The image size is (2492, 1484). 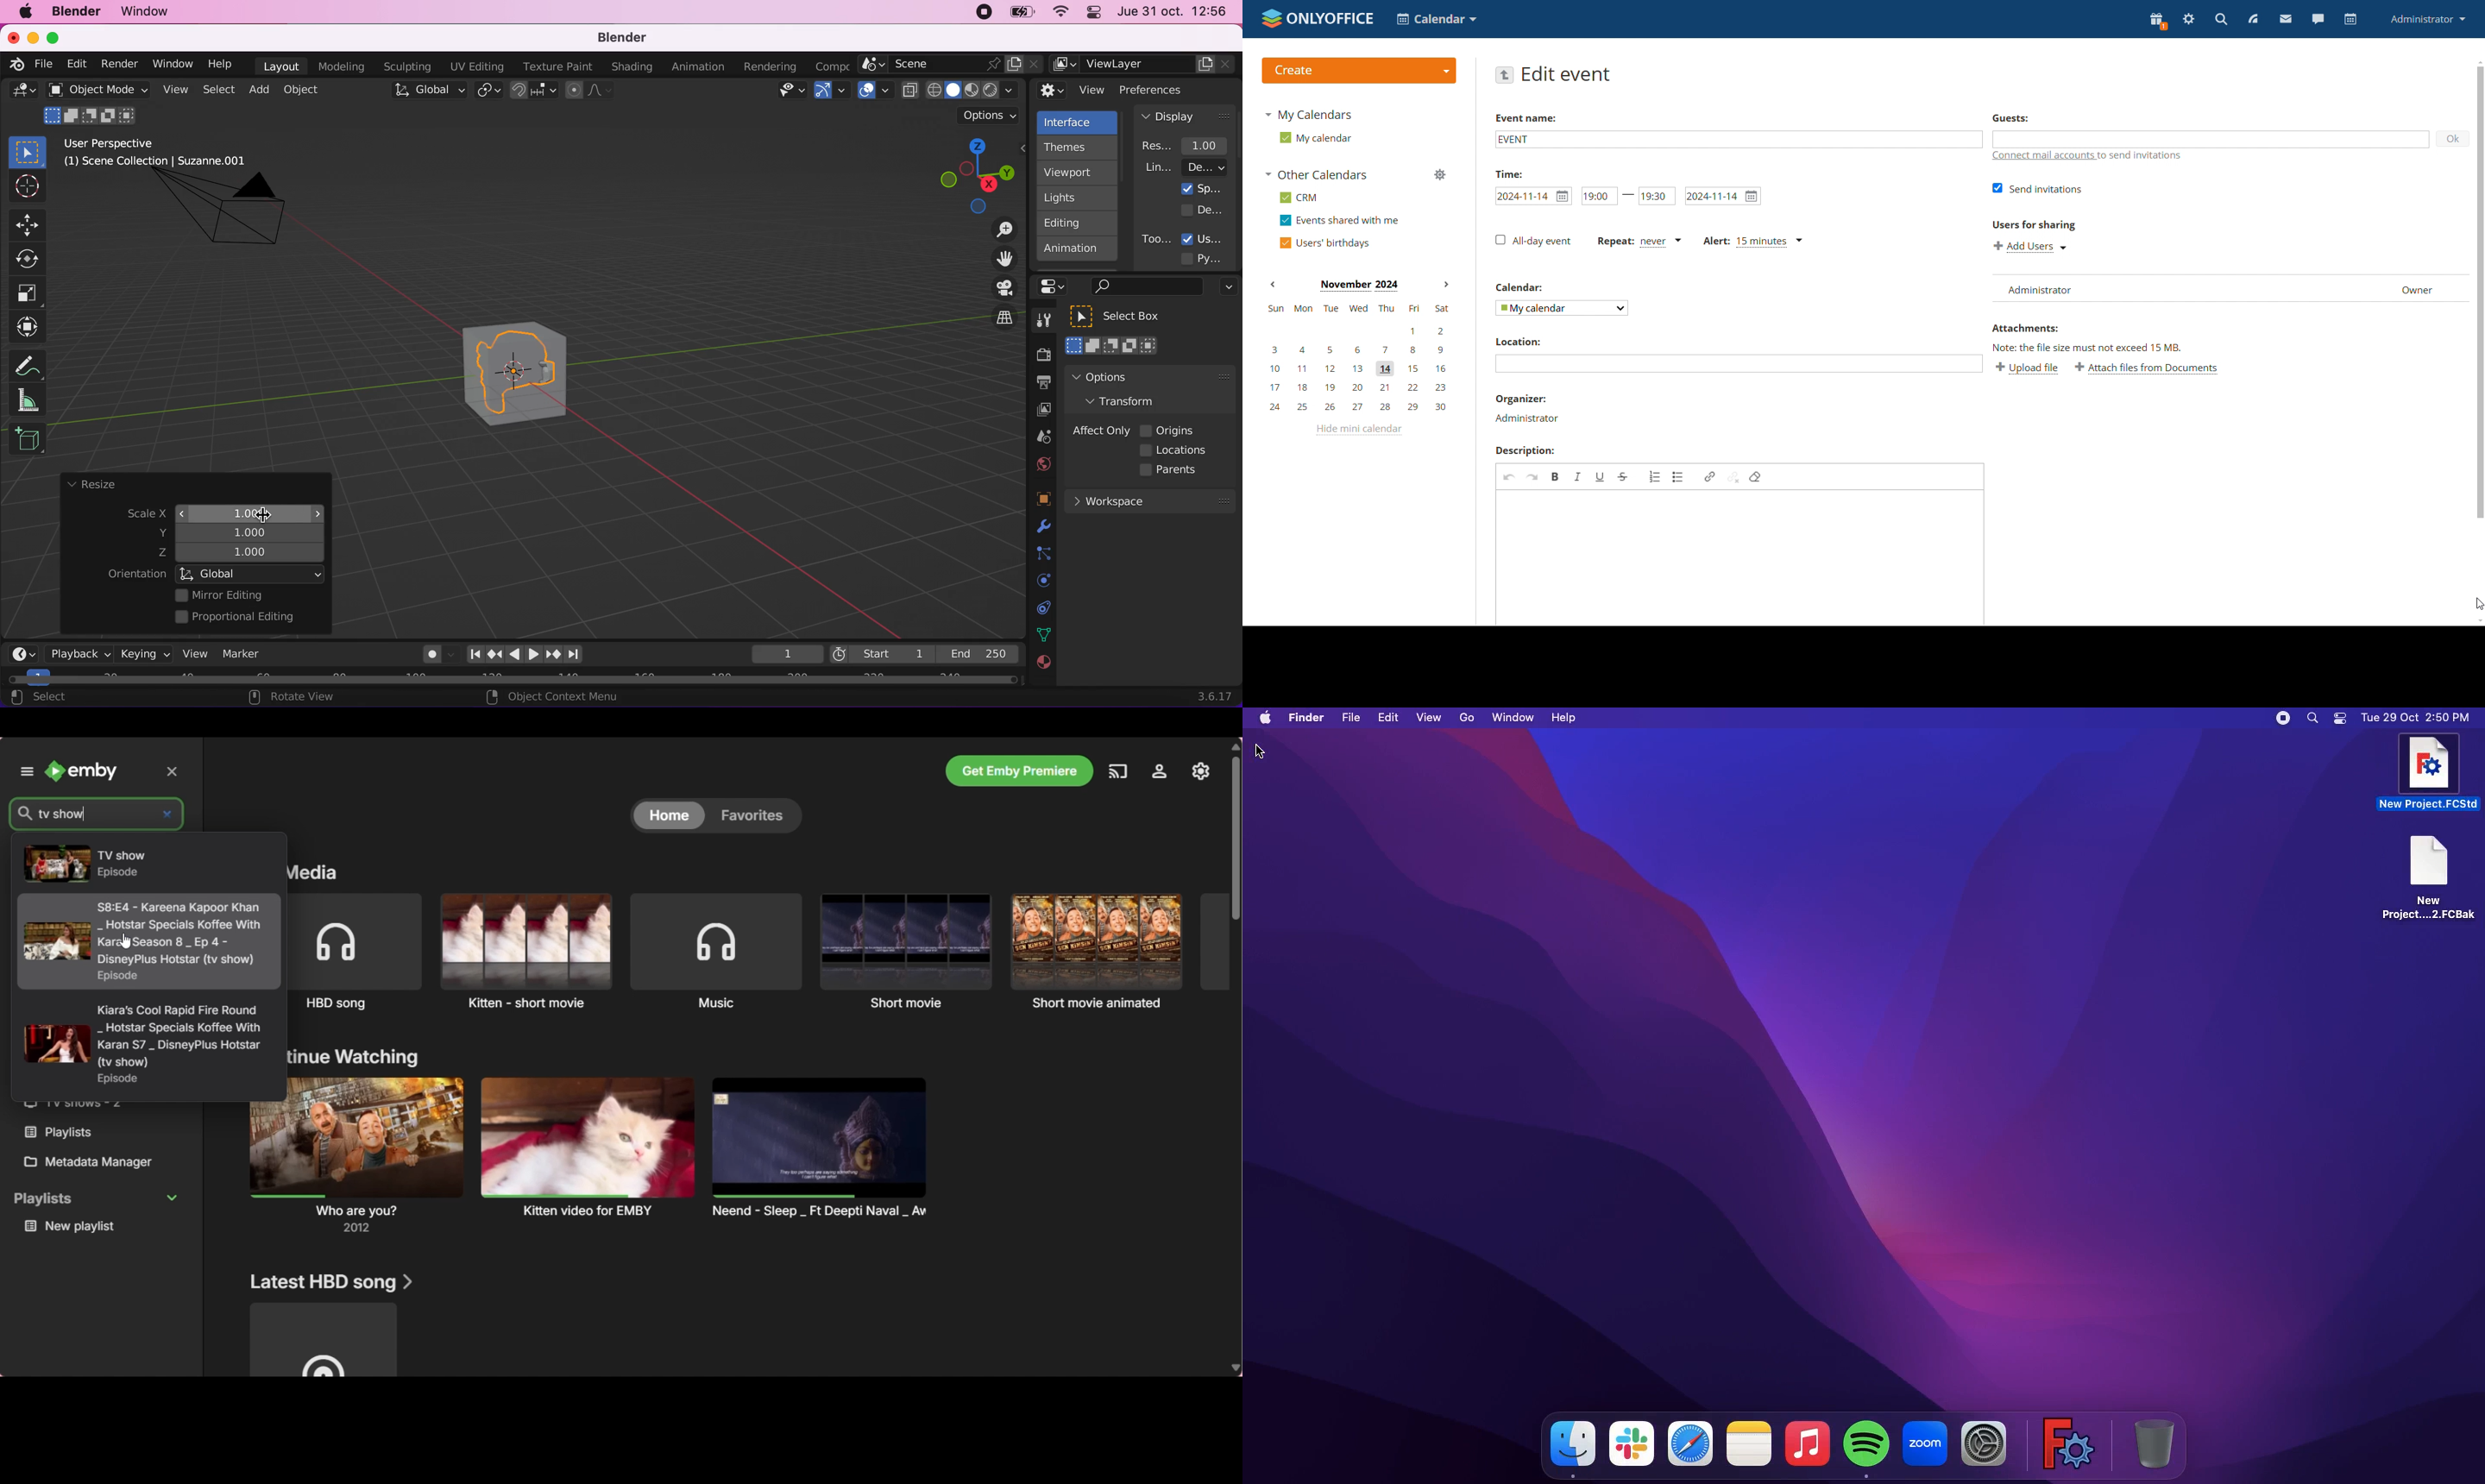 What do you see at coordinates (1756, 477) in the screenshot?
I see `remove format` at bounding box center [1756, 477].